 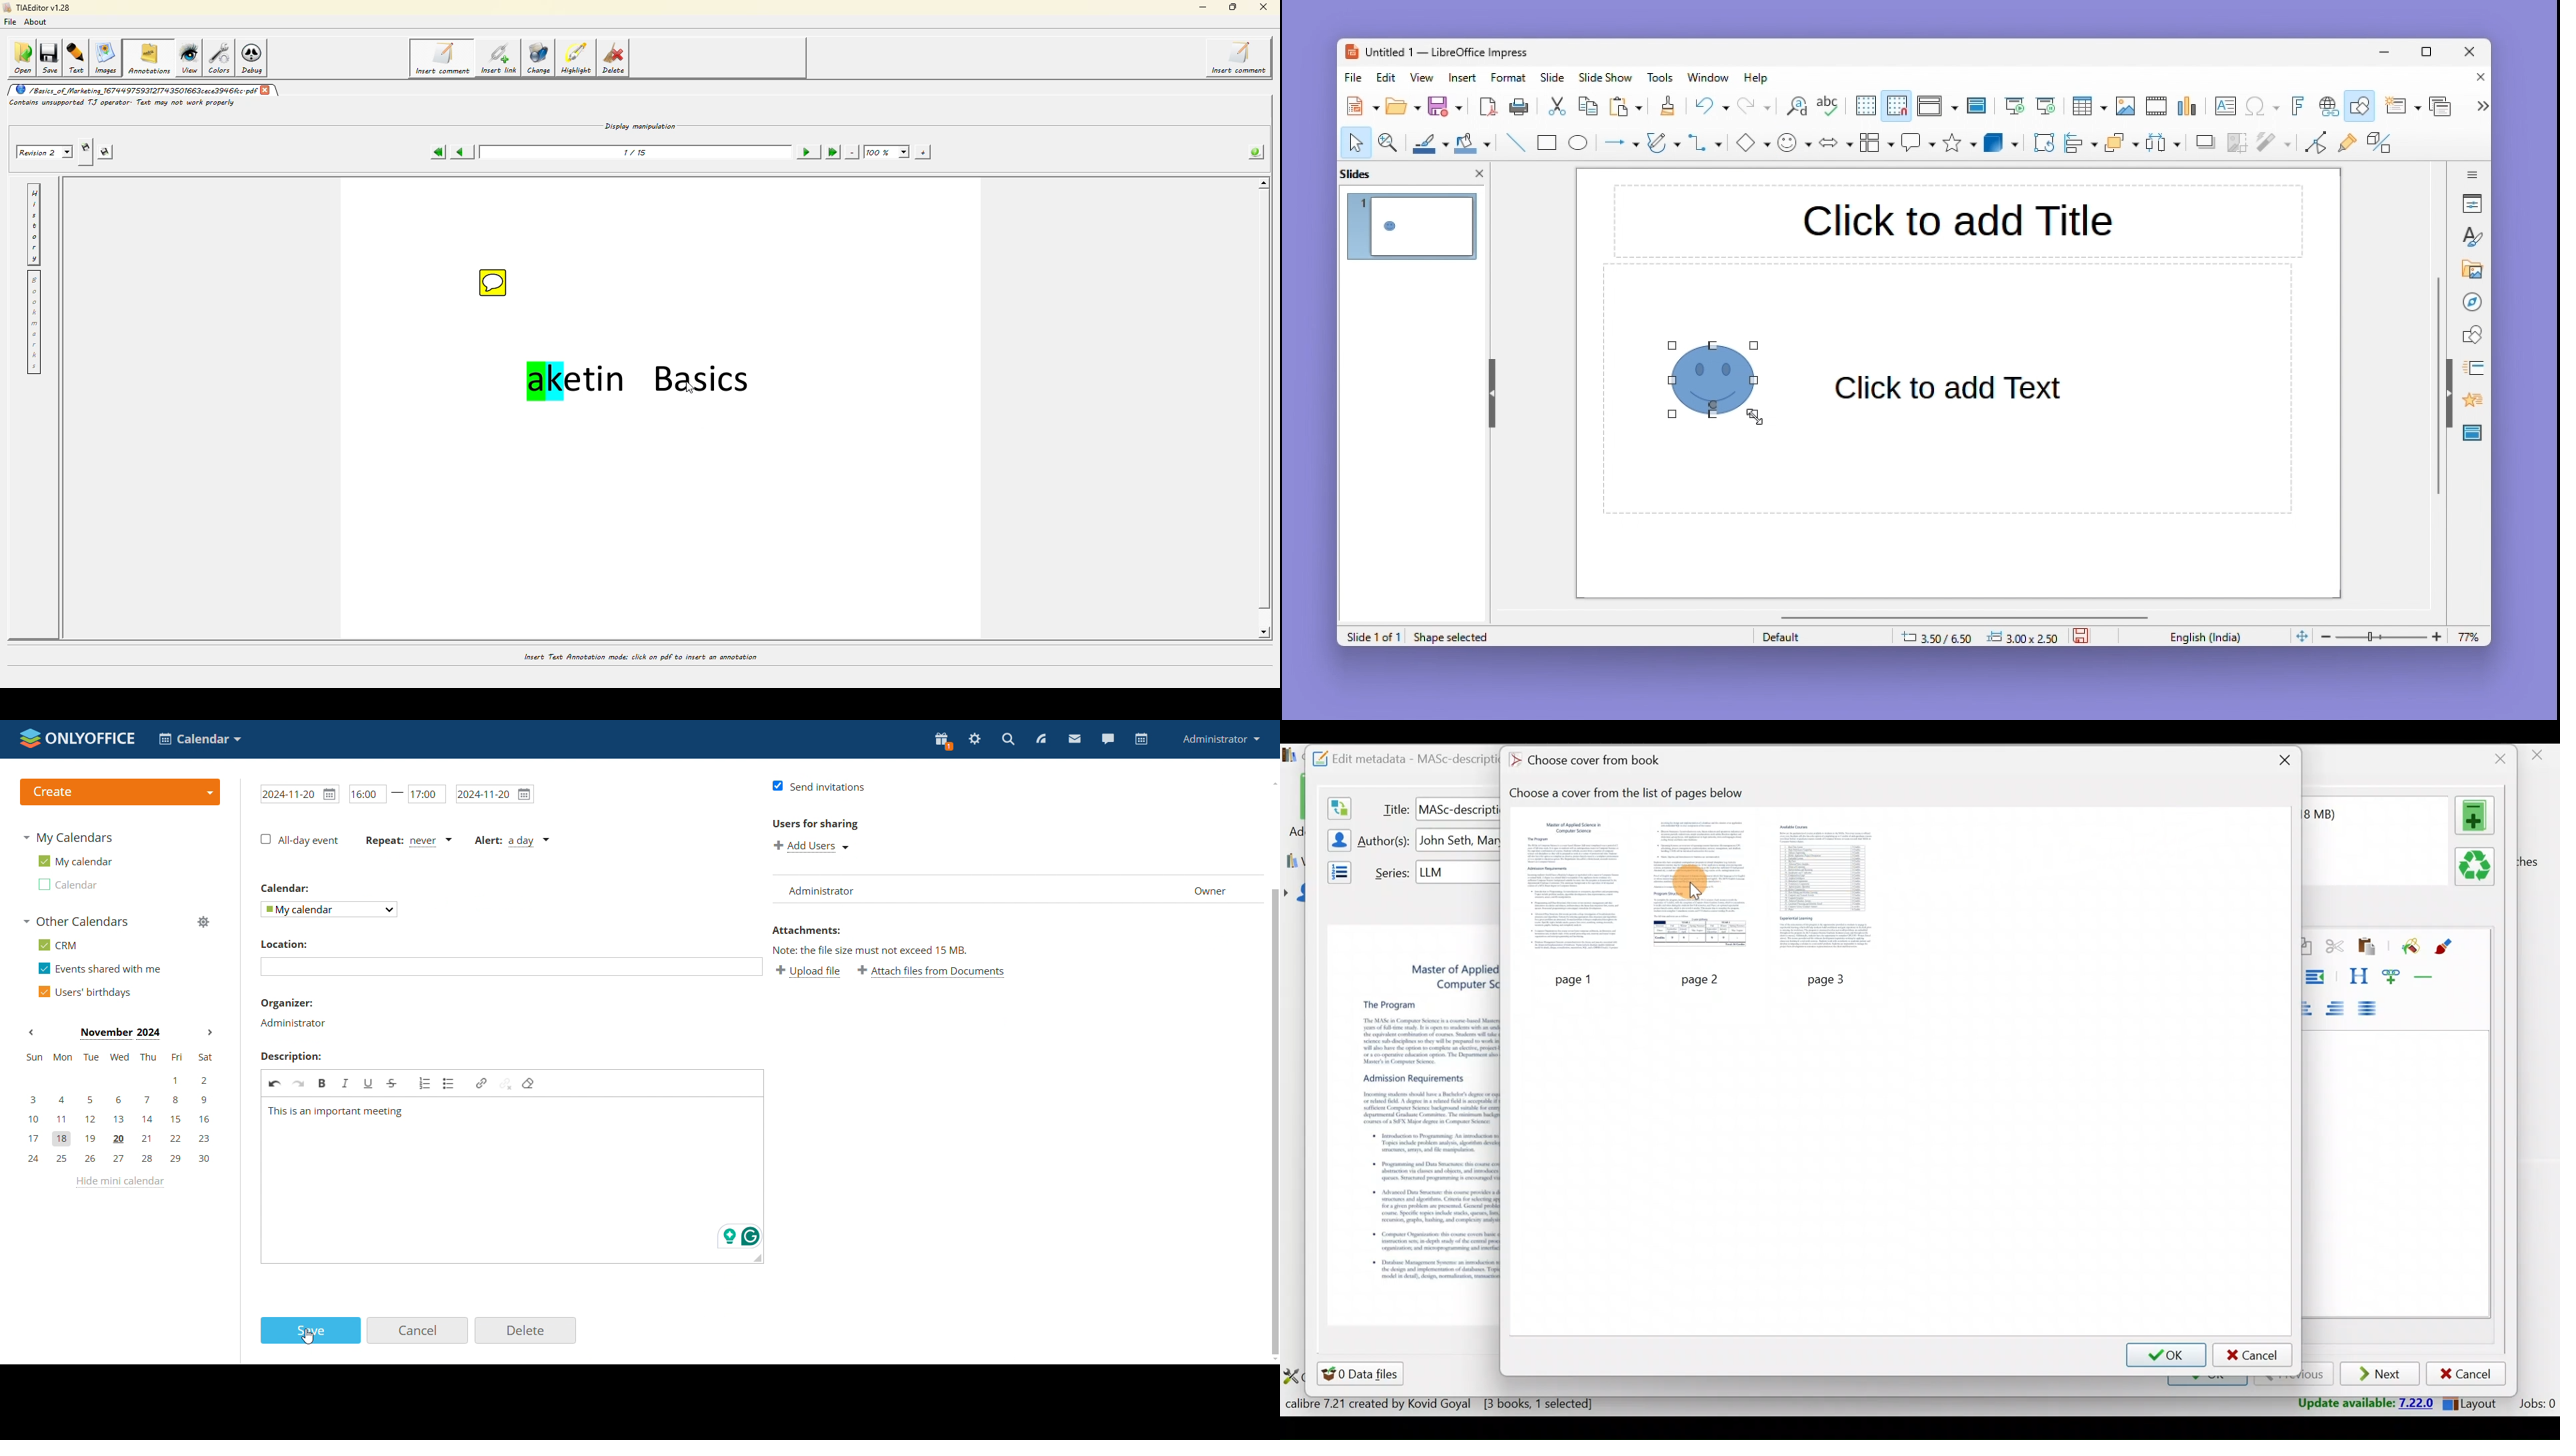 What do you see at coordinates (2083, 634) in the screenshot?
I see `save` at bounding box center [2083, 634].